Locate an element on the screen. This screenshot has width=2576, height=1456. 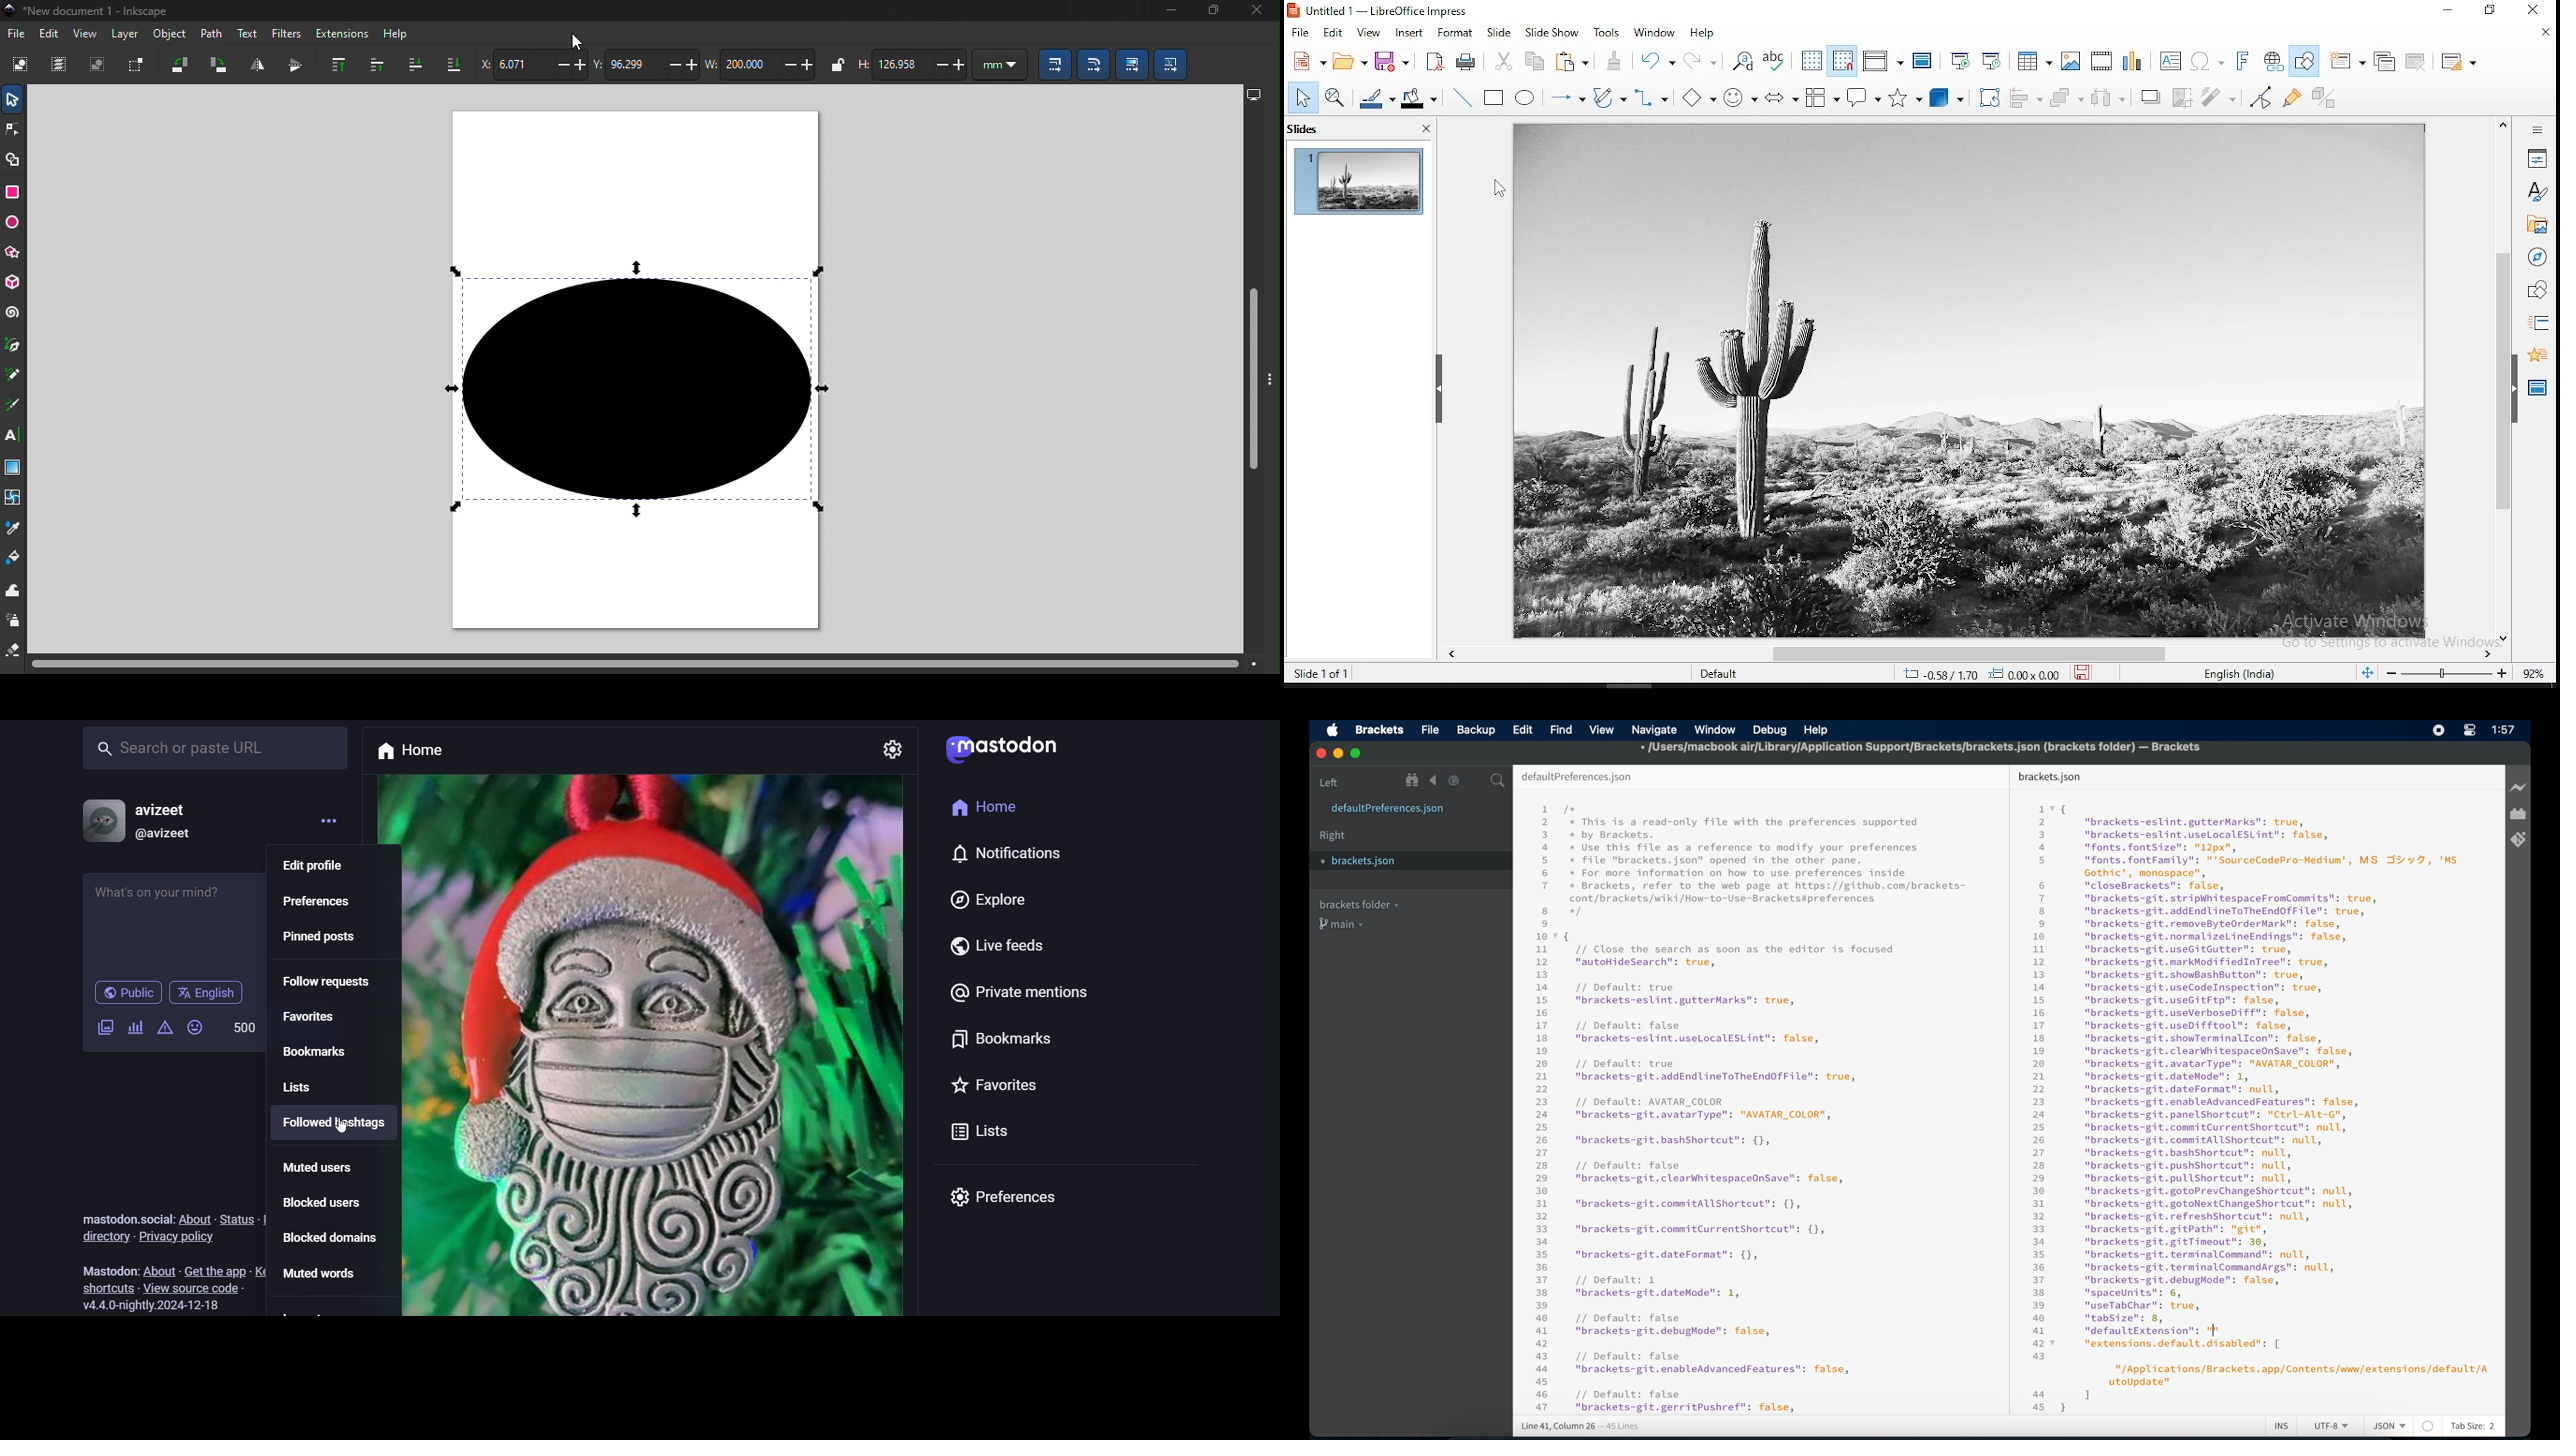
status is located at coordinates (234, 1219).